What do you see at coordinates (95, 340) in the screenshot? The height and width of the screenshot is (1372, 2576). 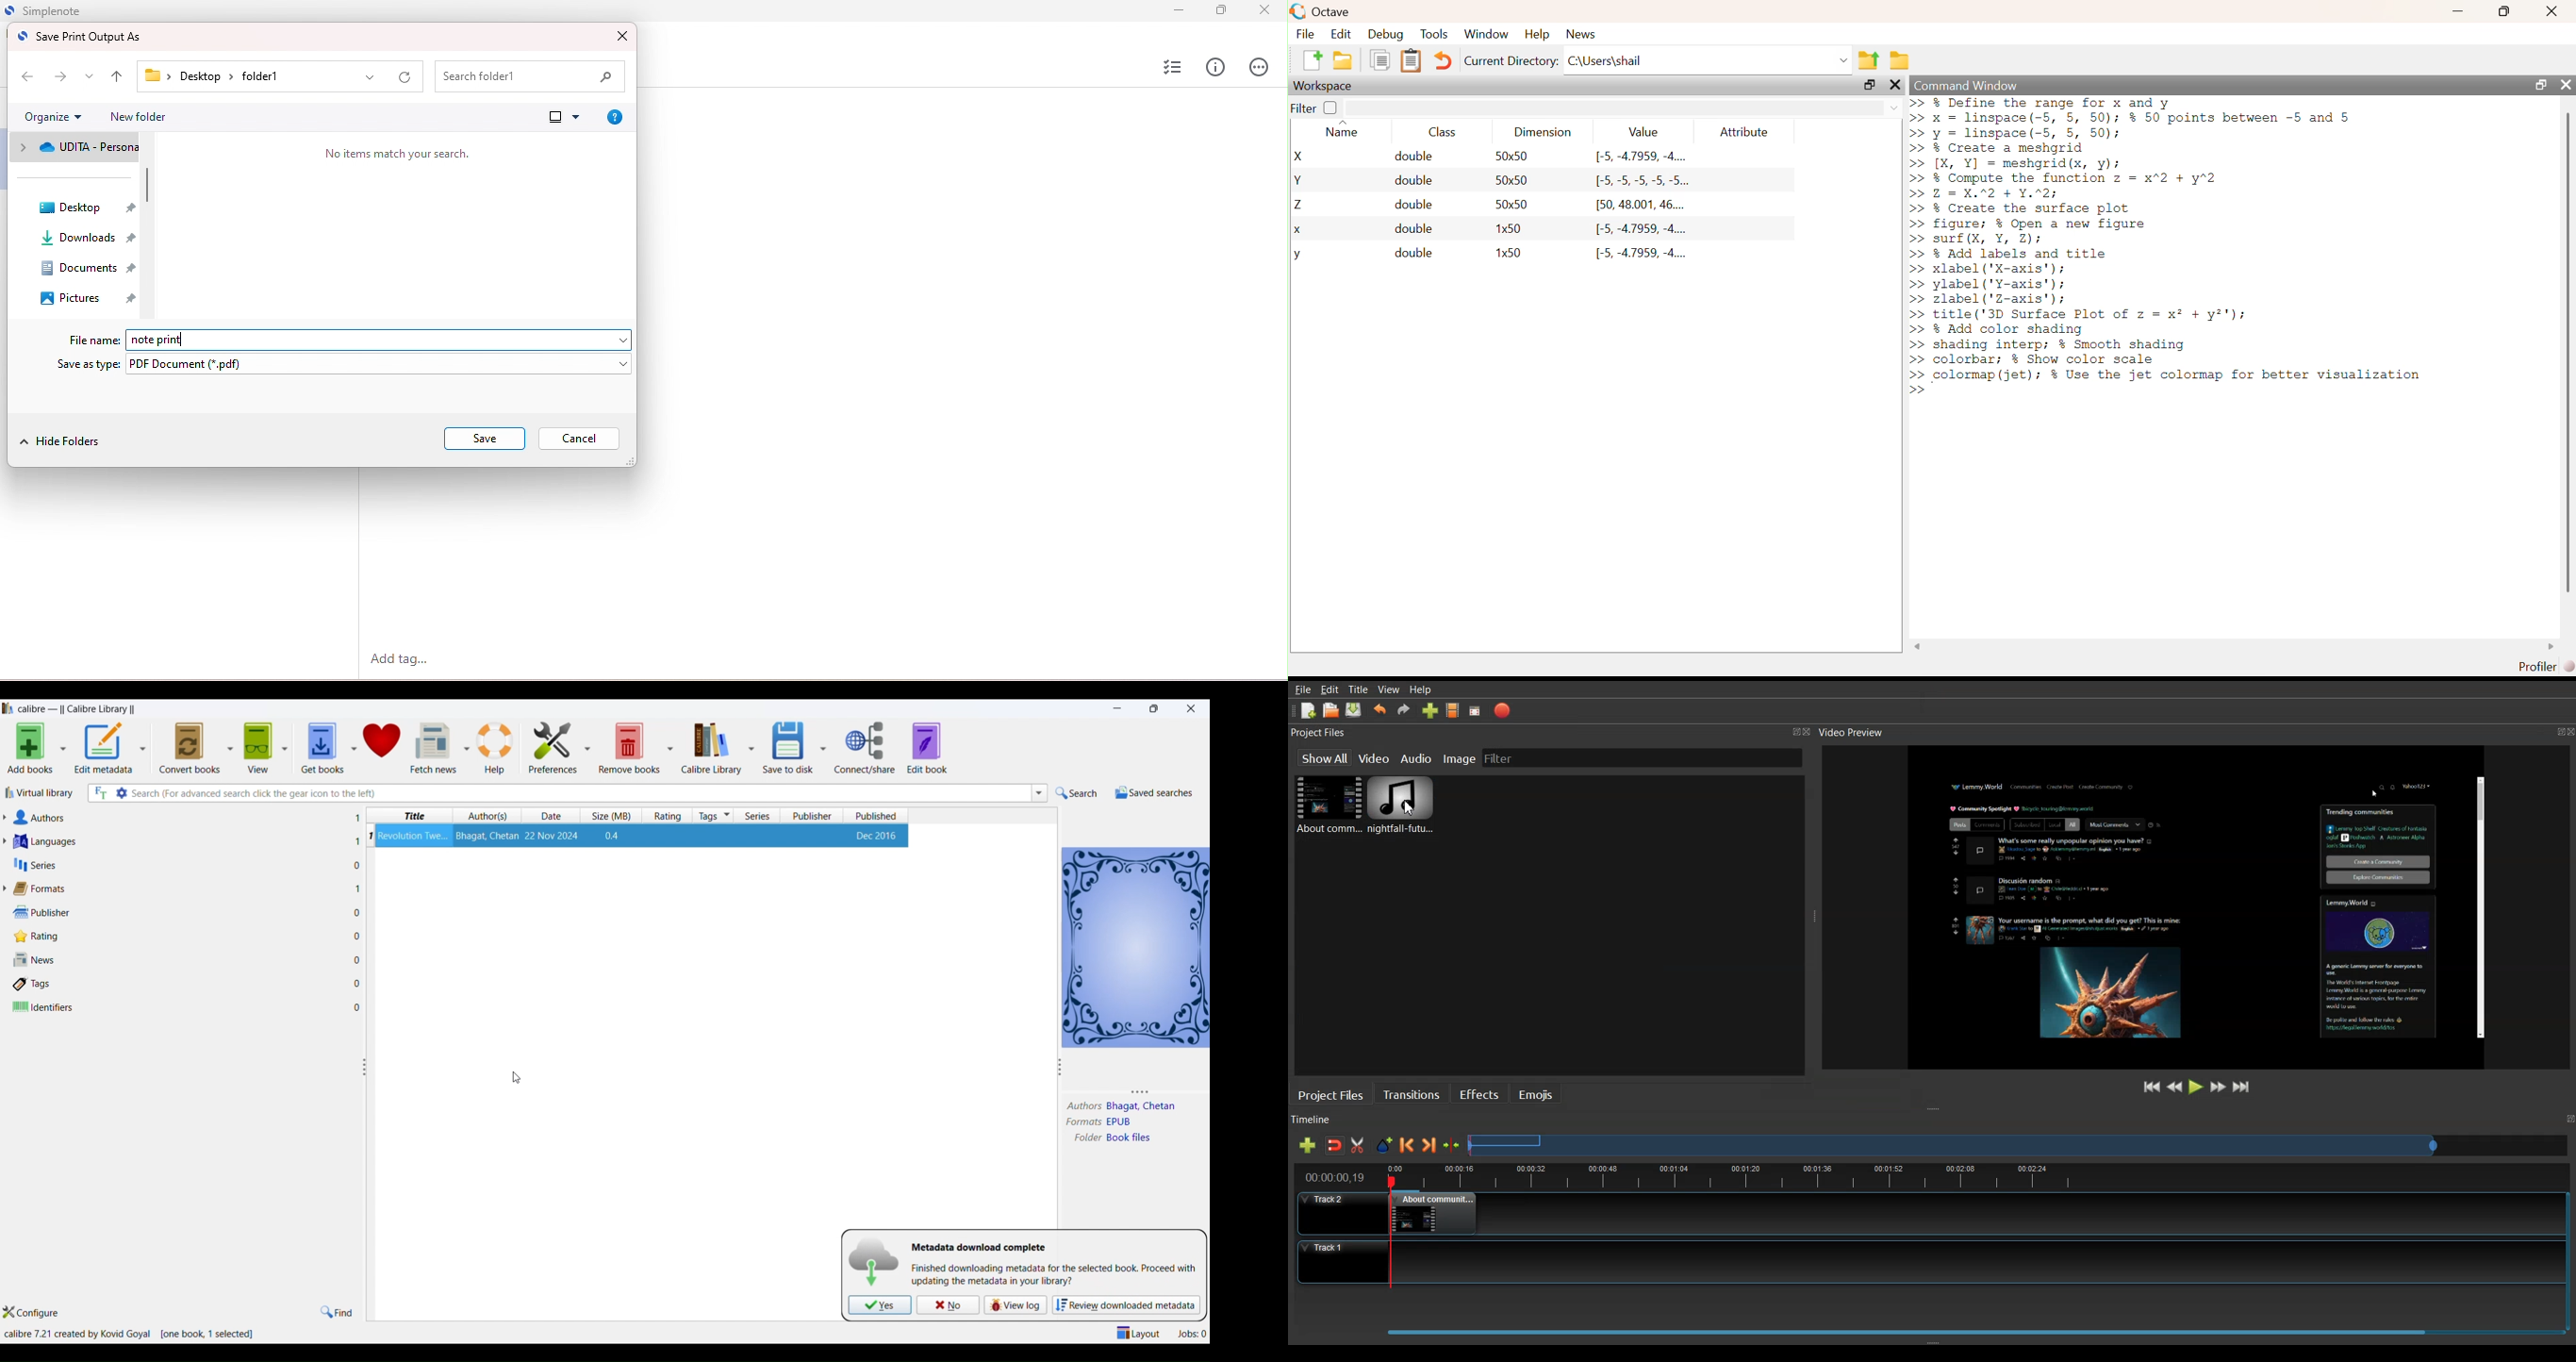 I see `file name` at bounding box center [95, 340].